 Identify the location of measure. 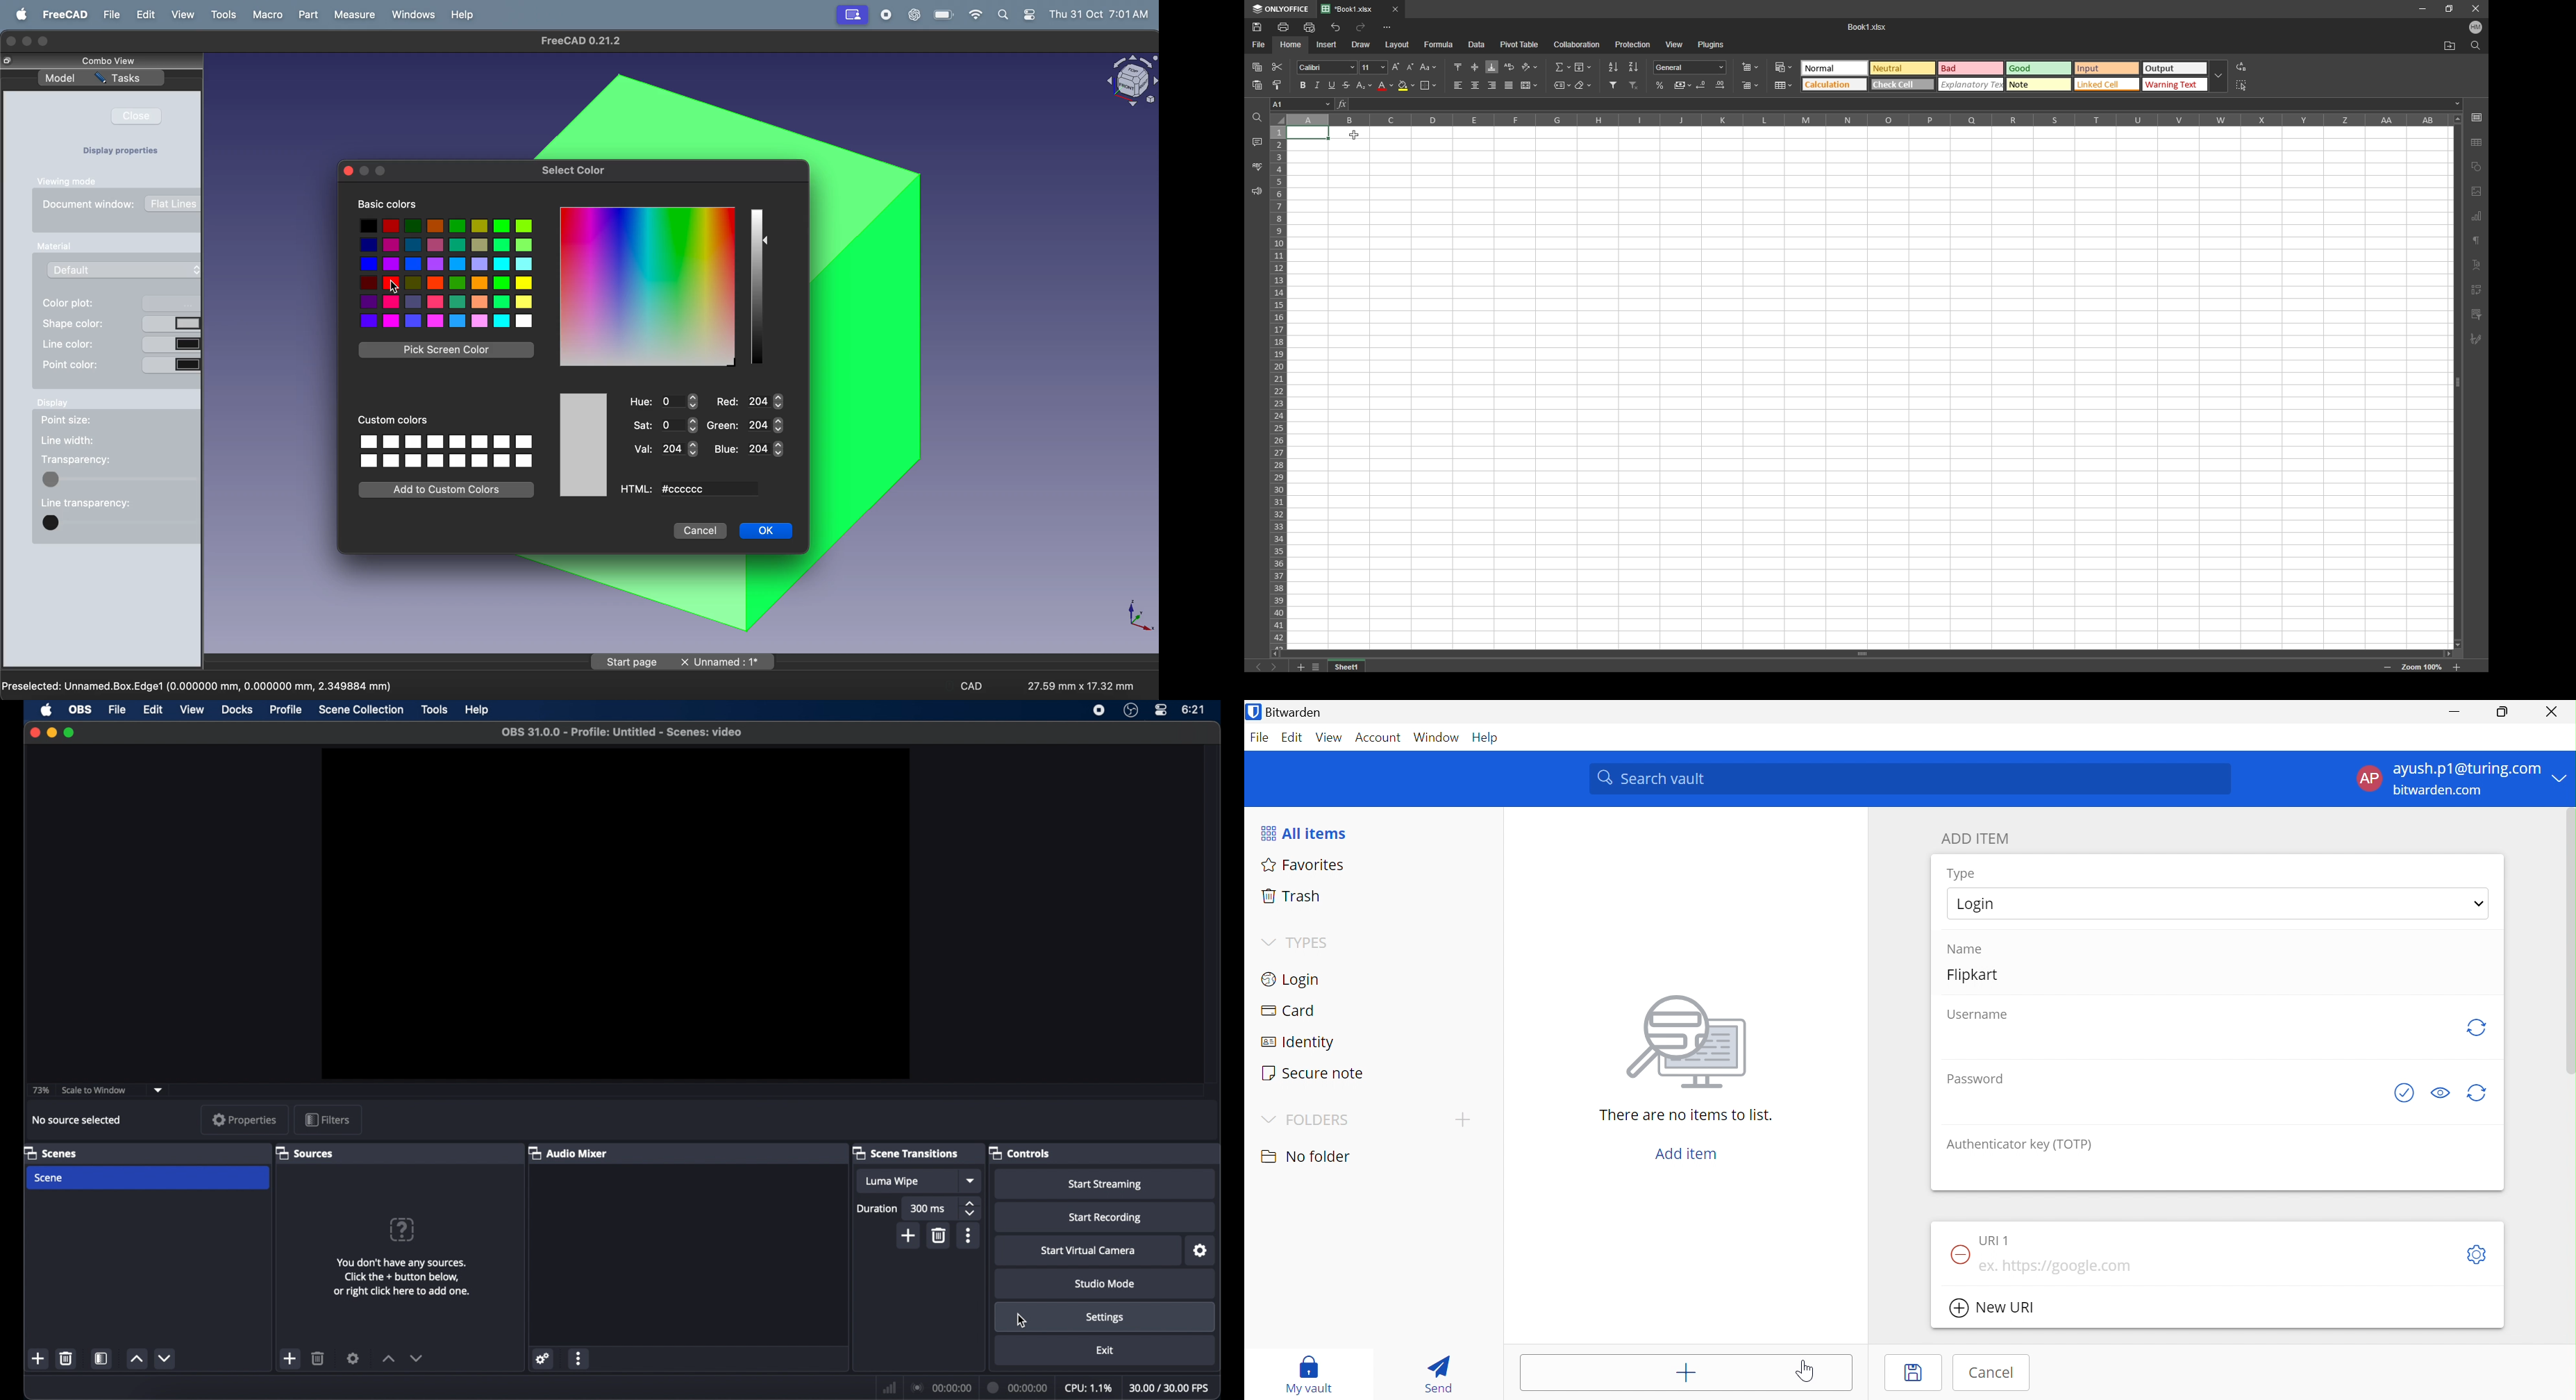
(353, 16).